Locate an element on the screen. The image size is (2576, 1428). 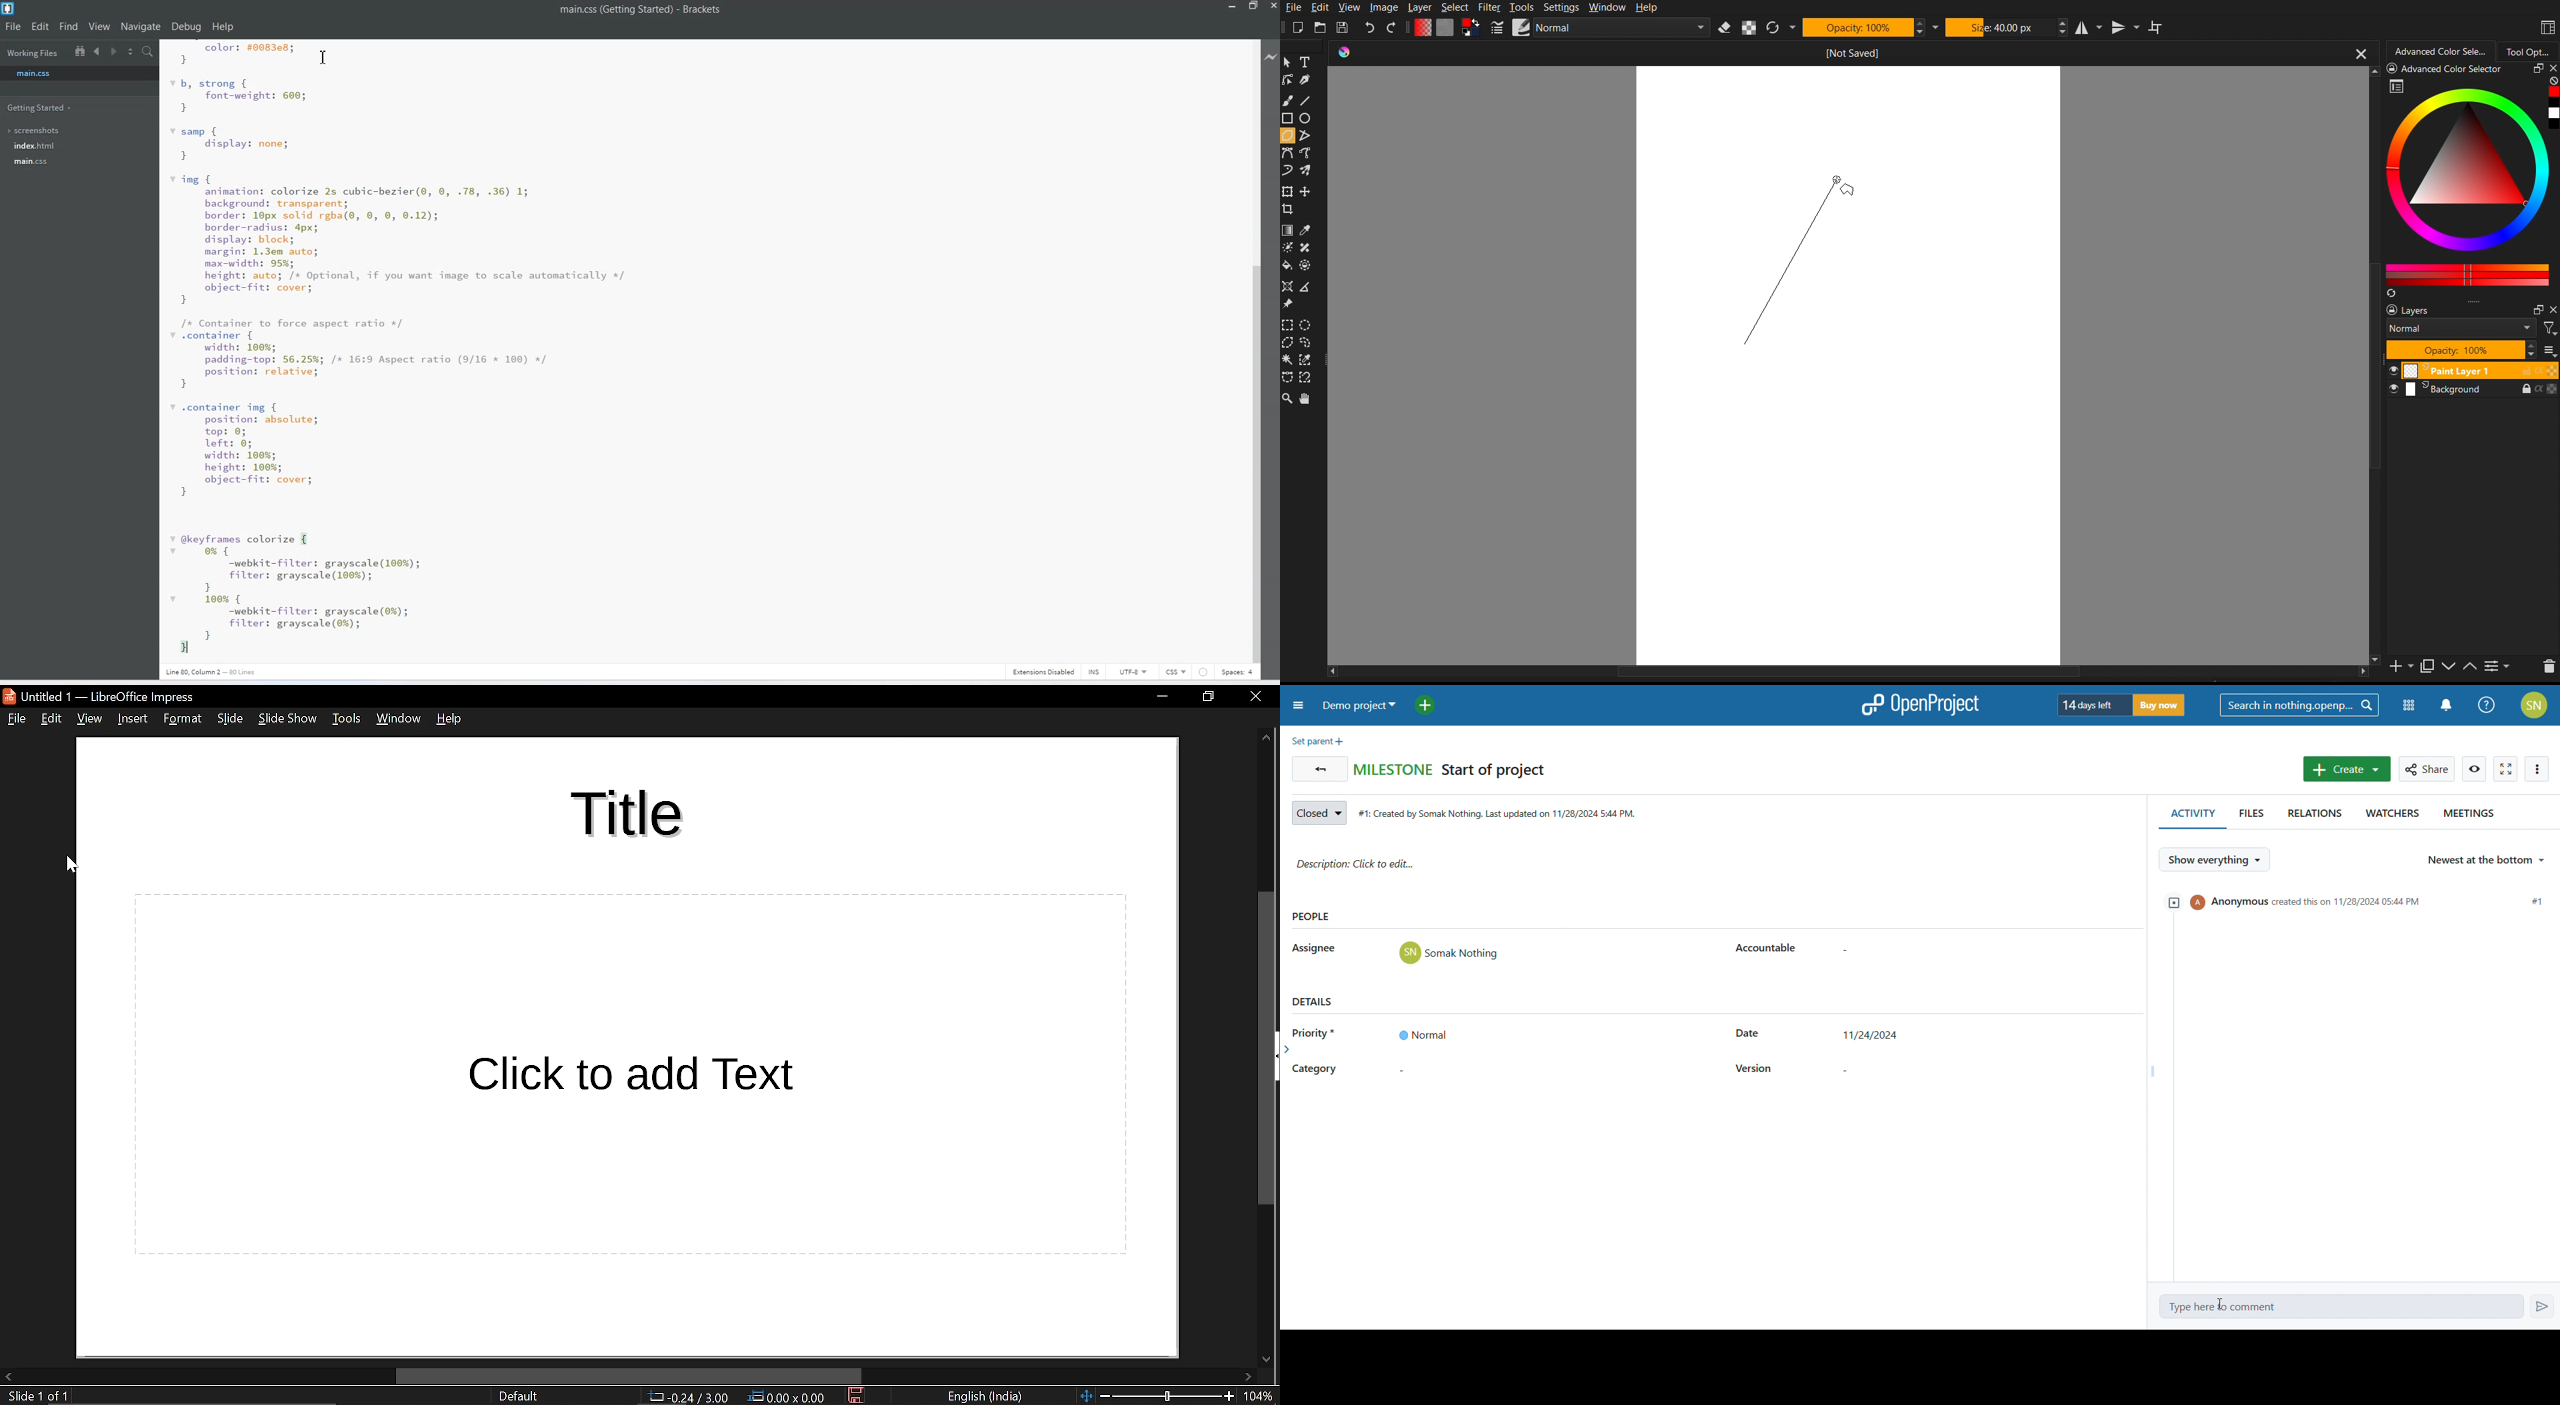
Edit is located at coordinates (1320, 7).